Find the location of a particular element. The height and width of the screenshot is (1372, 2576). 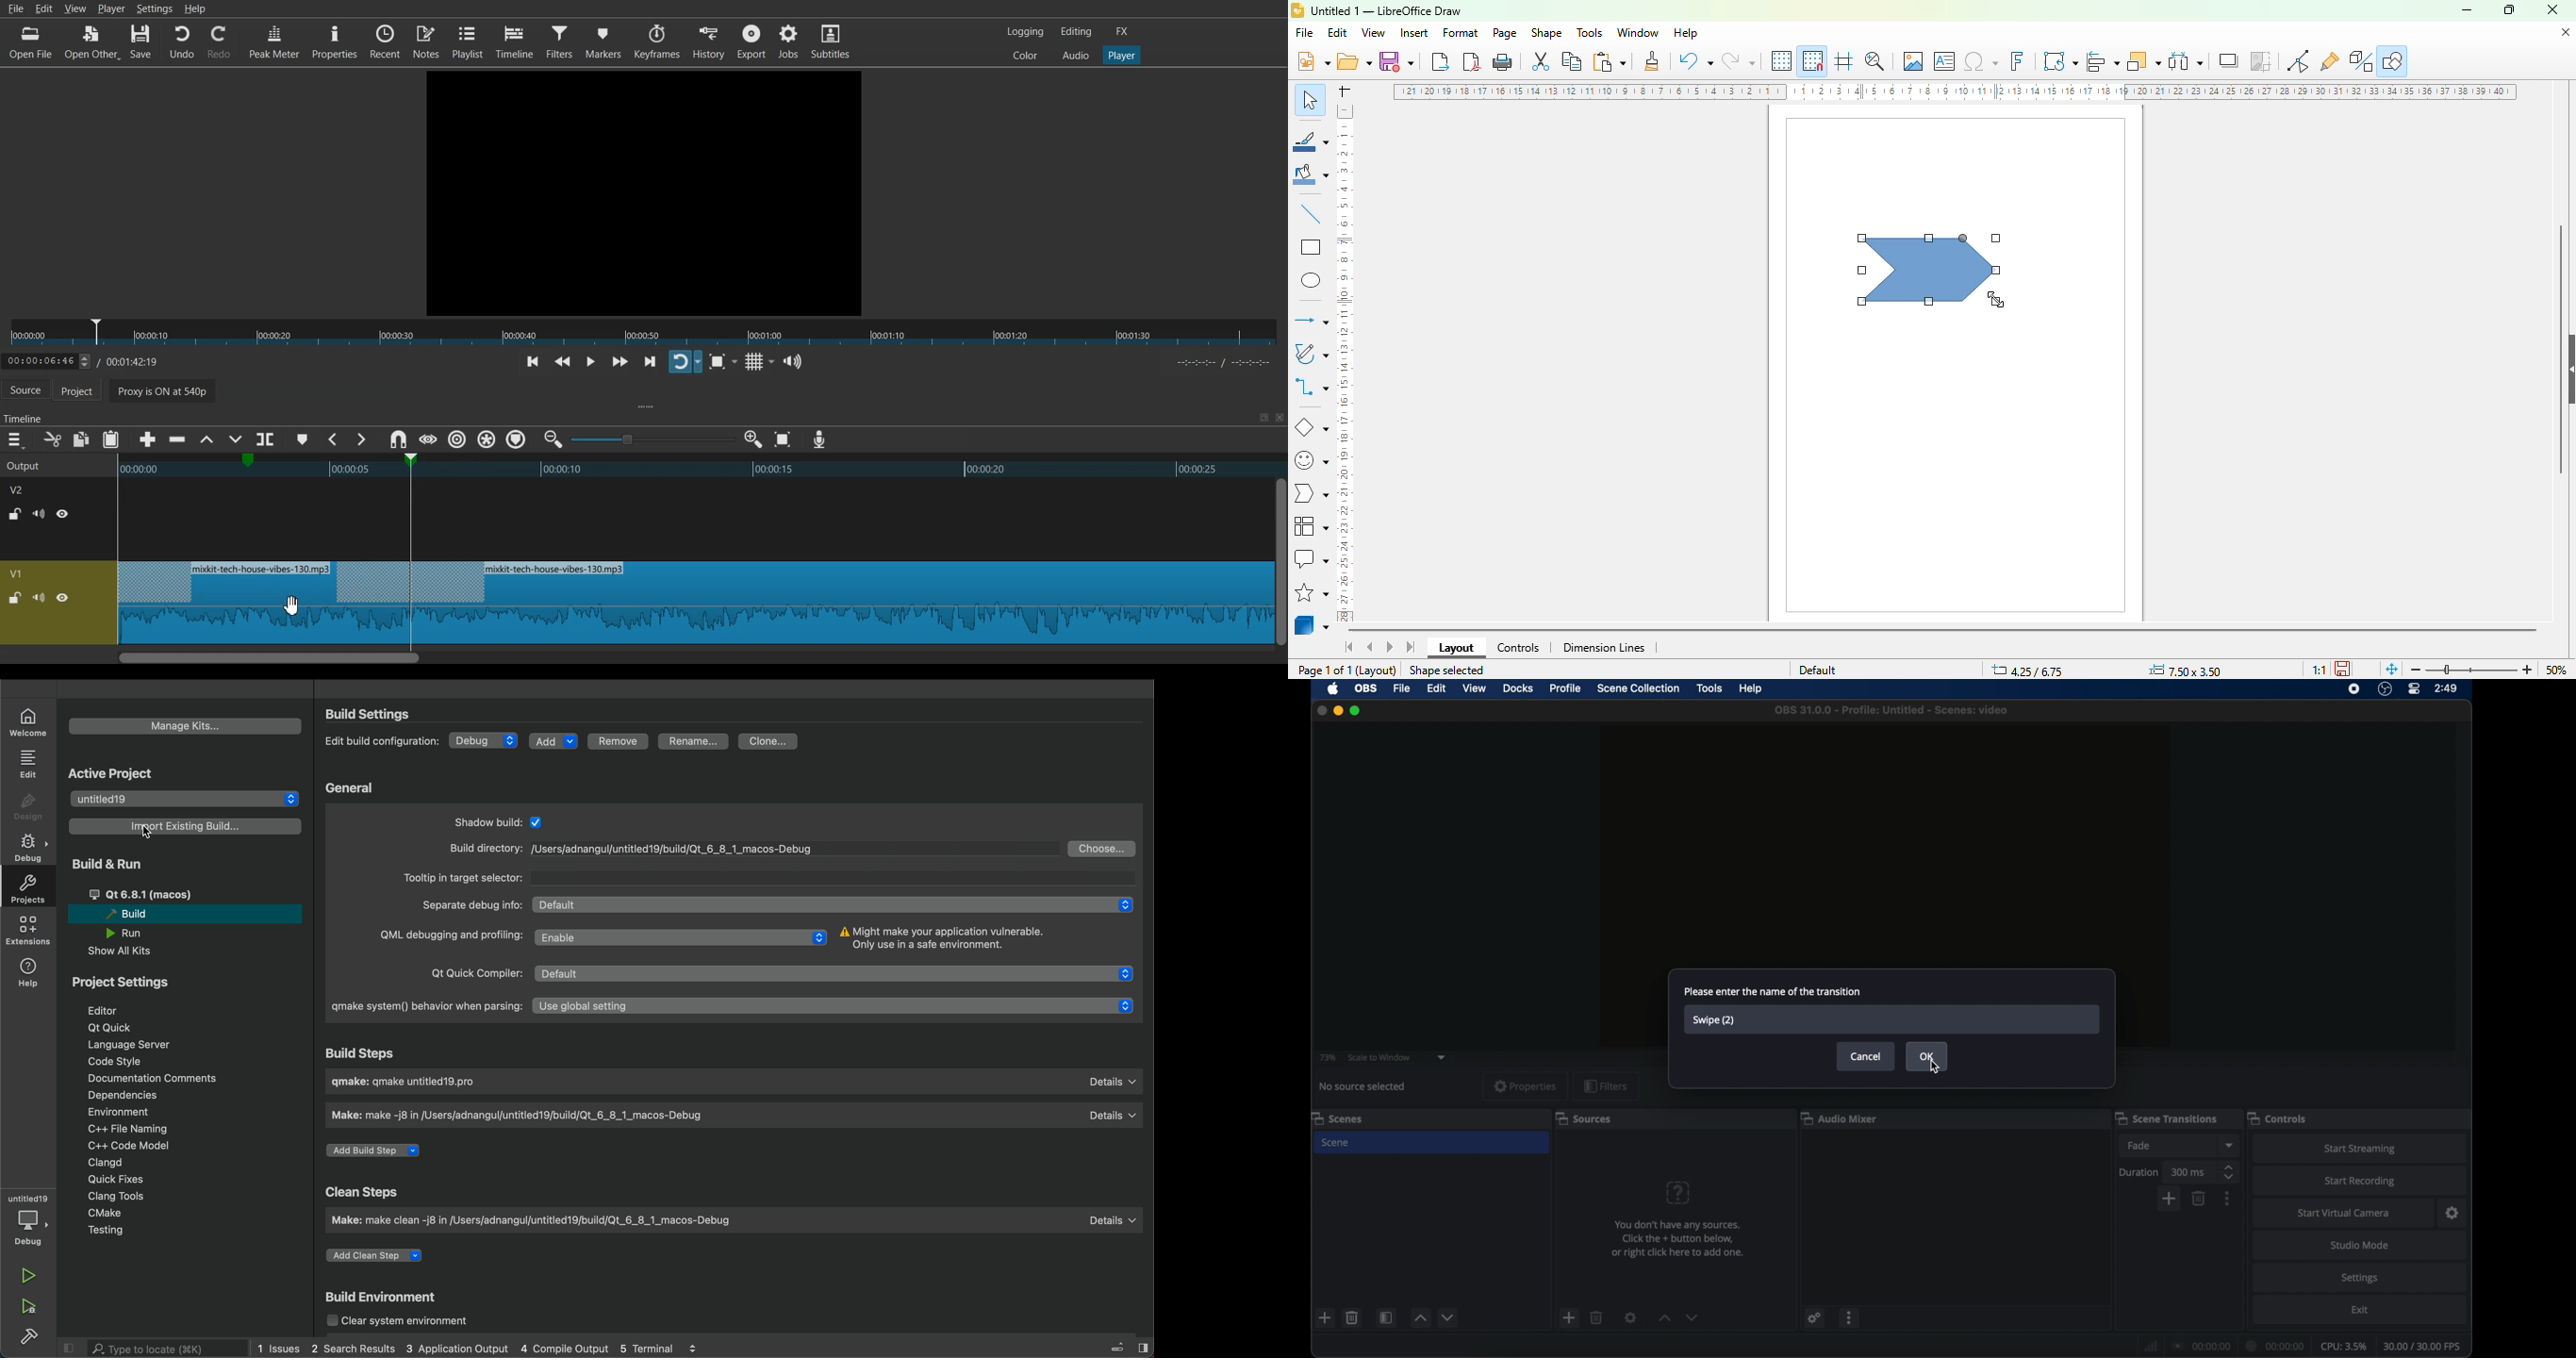

more options is located at coordinates (1850, 1318).